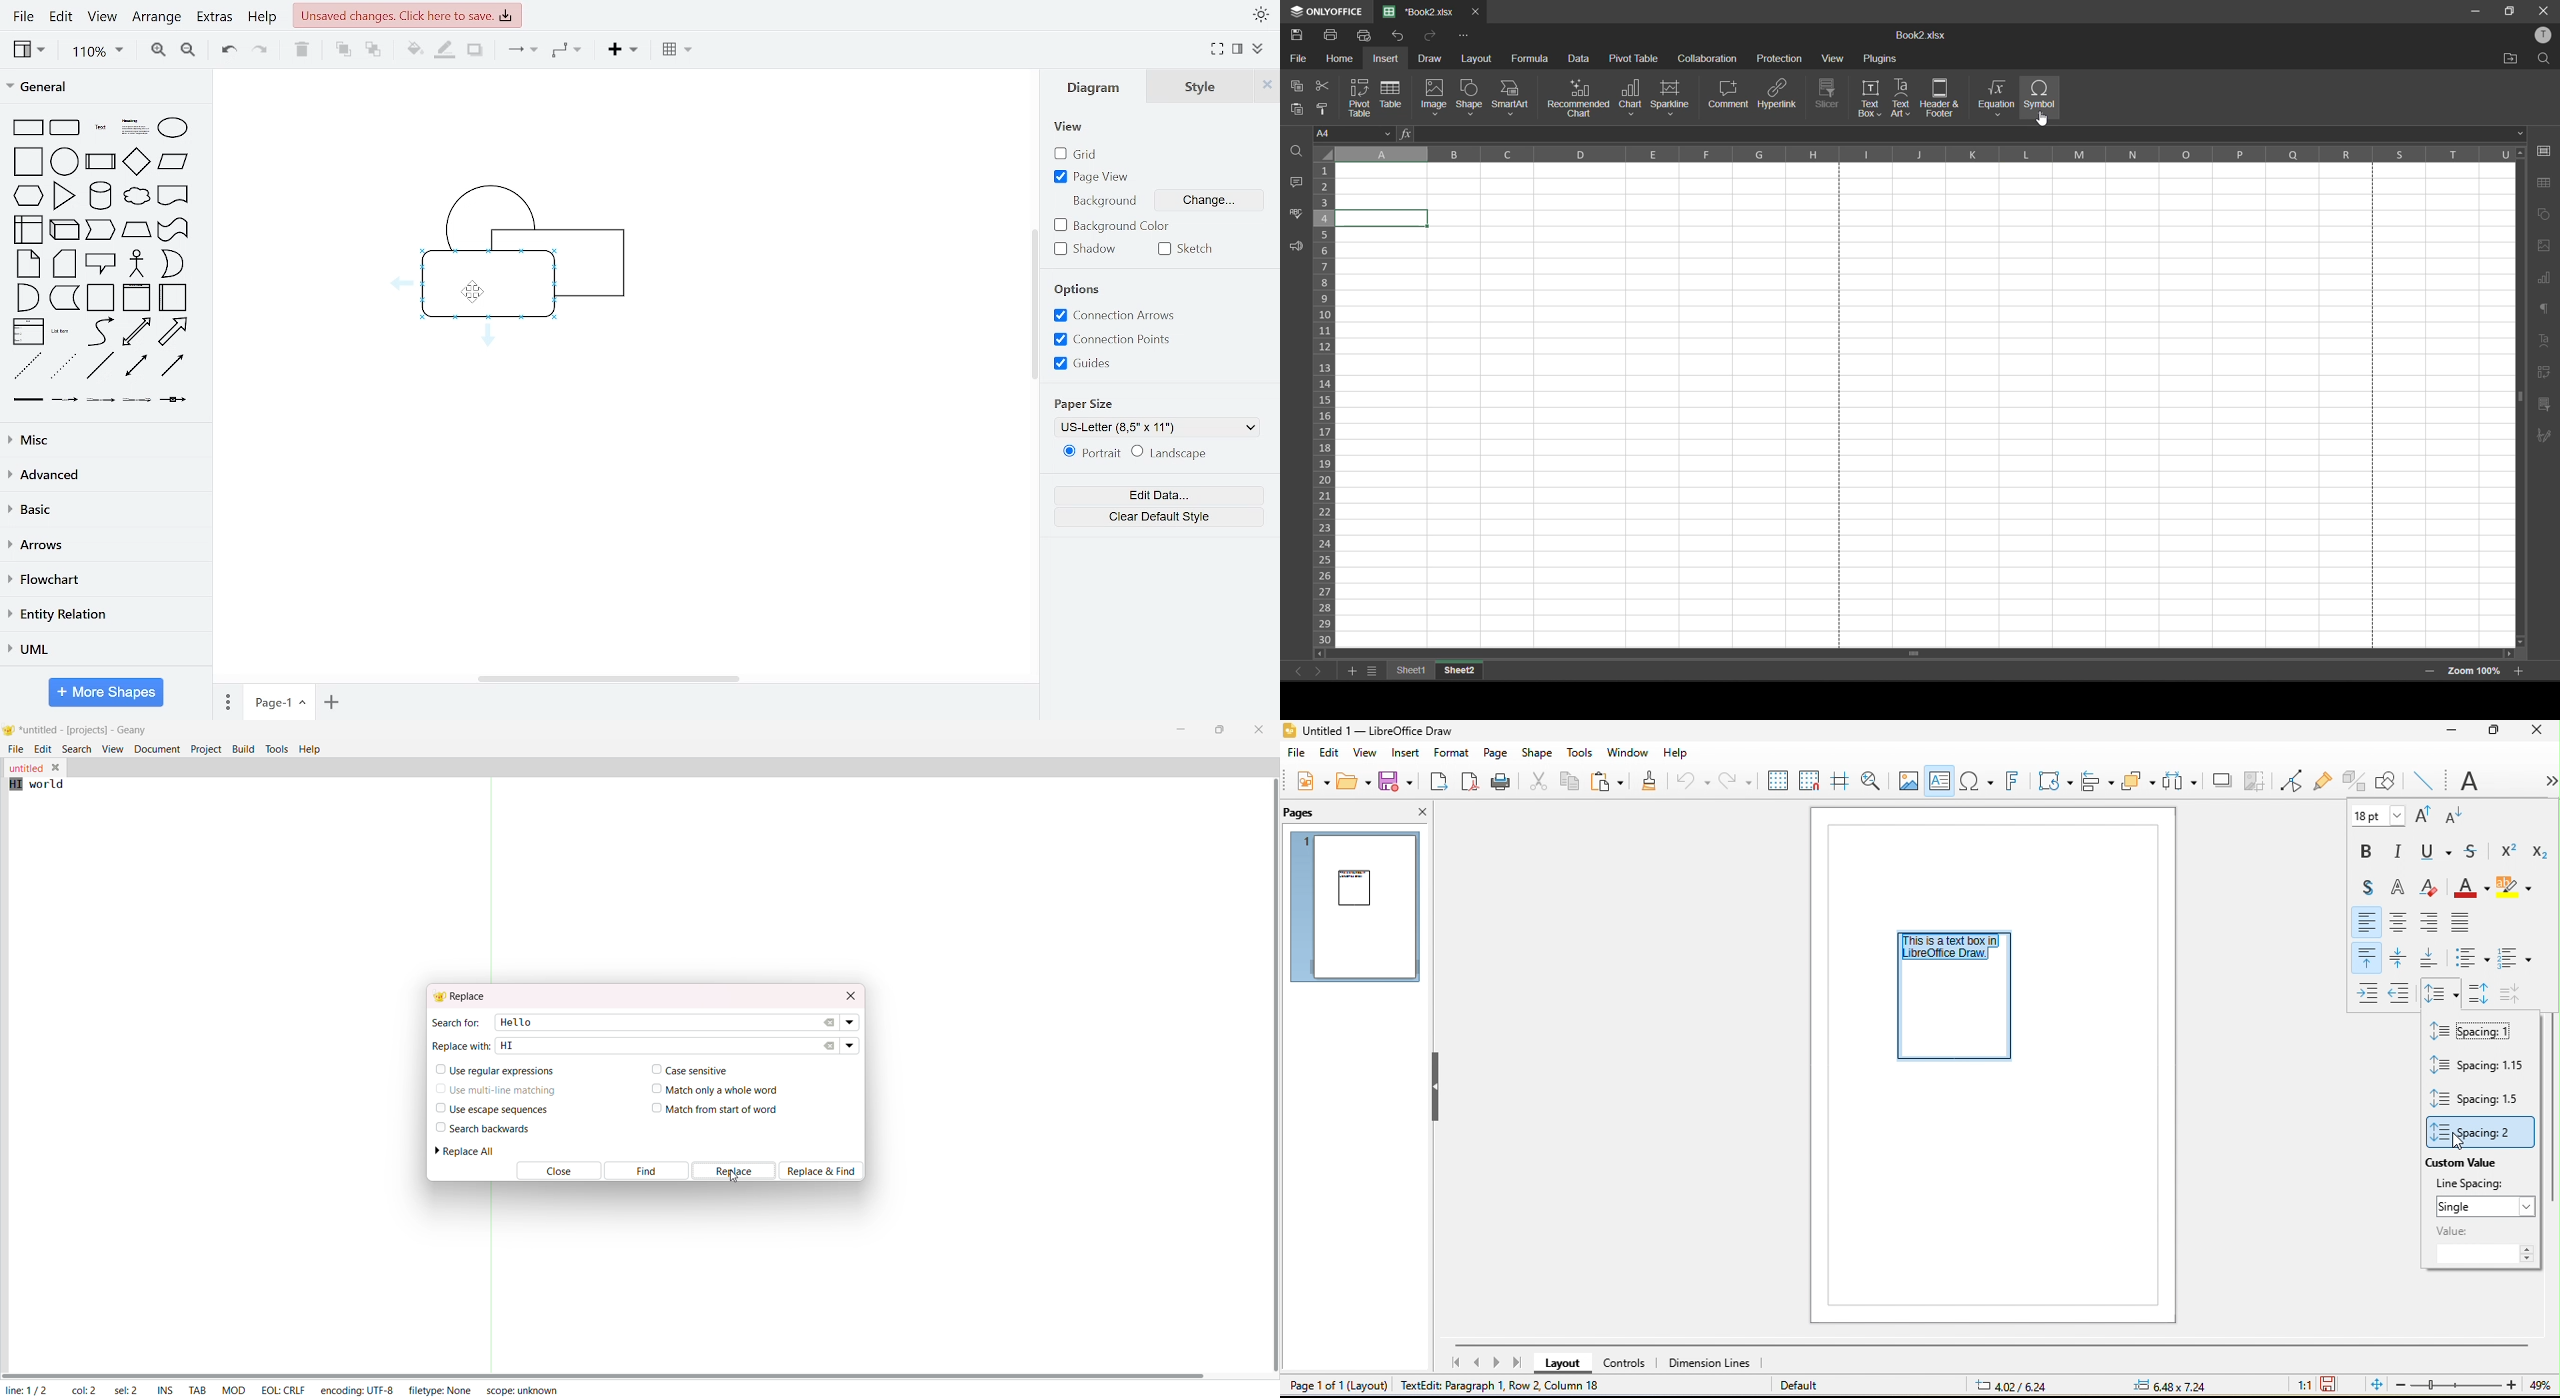 Image resolution: width=2576 pixels, height=1400 pixels. Describe the element at coordinates (2325, 779) in the screenshot. I see `gluepoint function` at that location.